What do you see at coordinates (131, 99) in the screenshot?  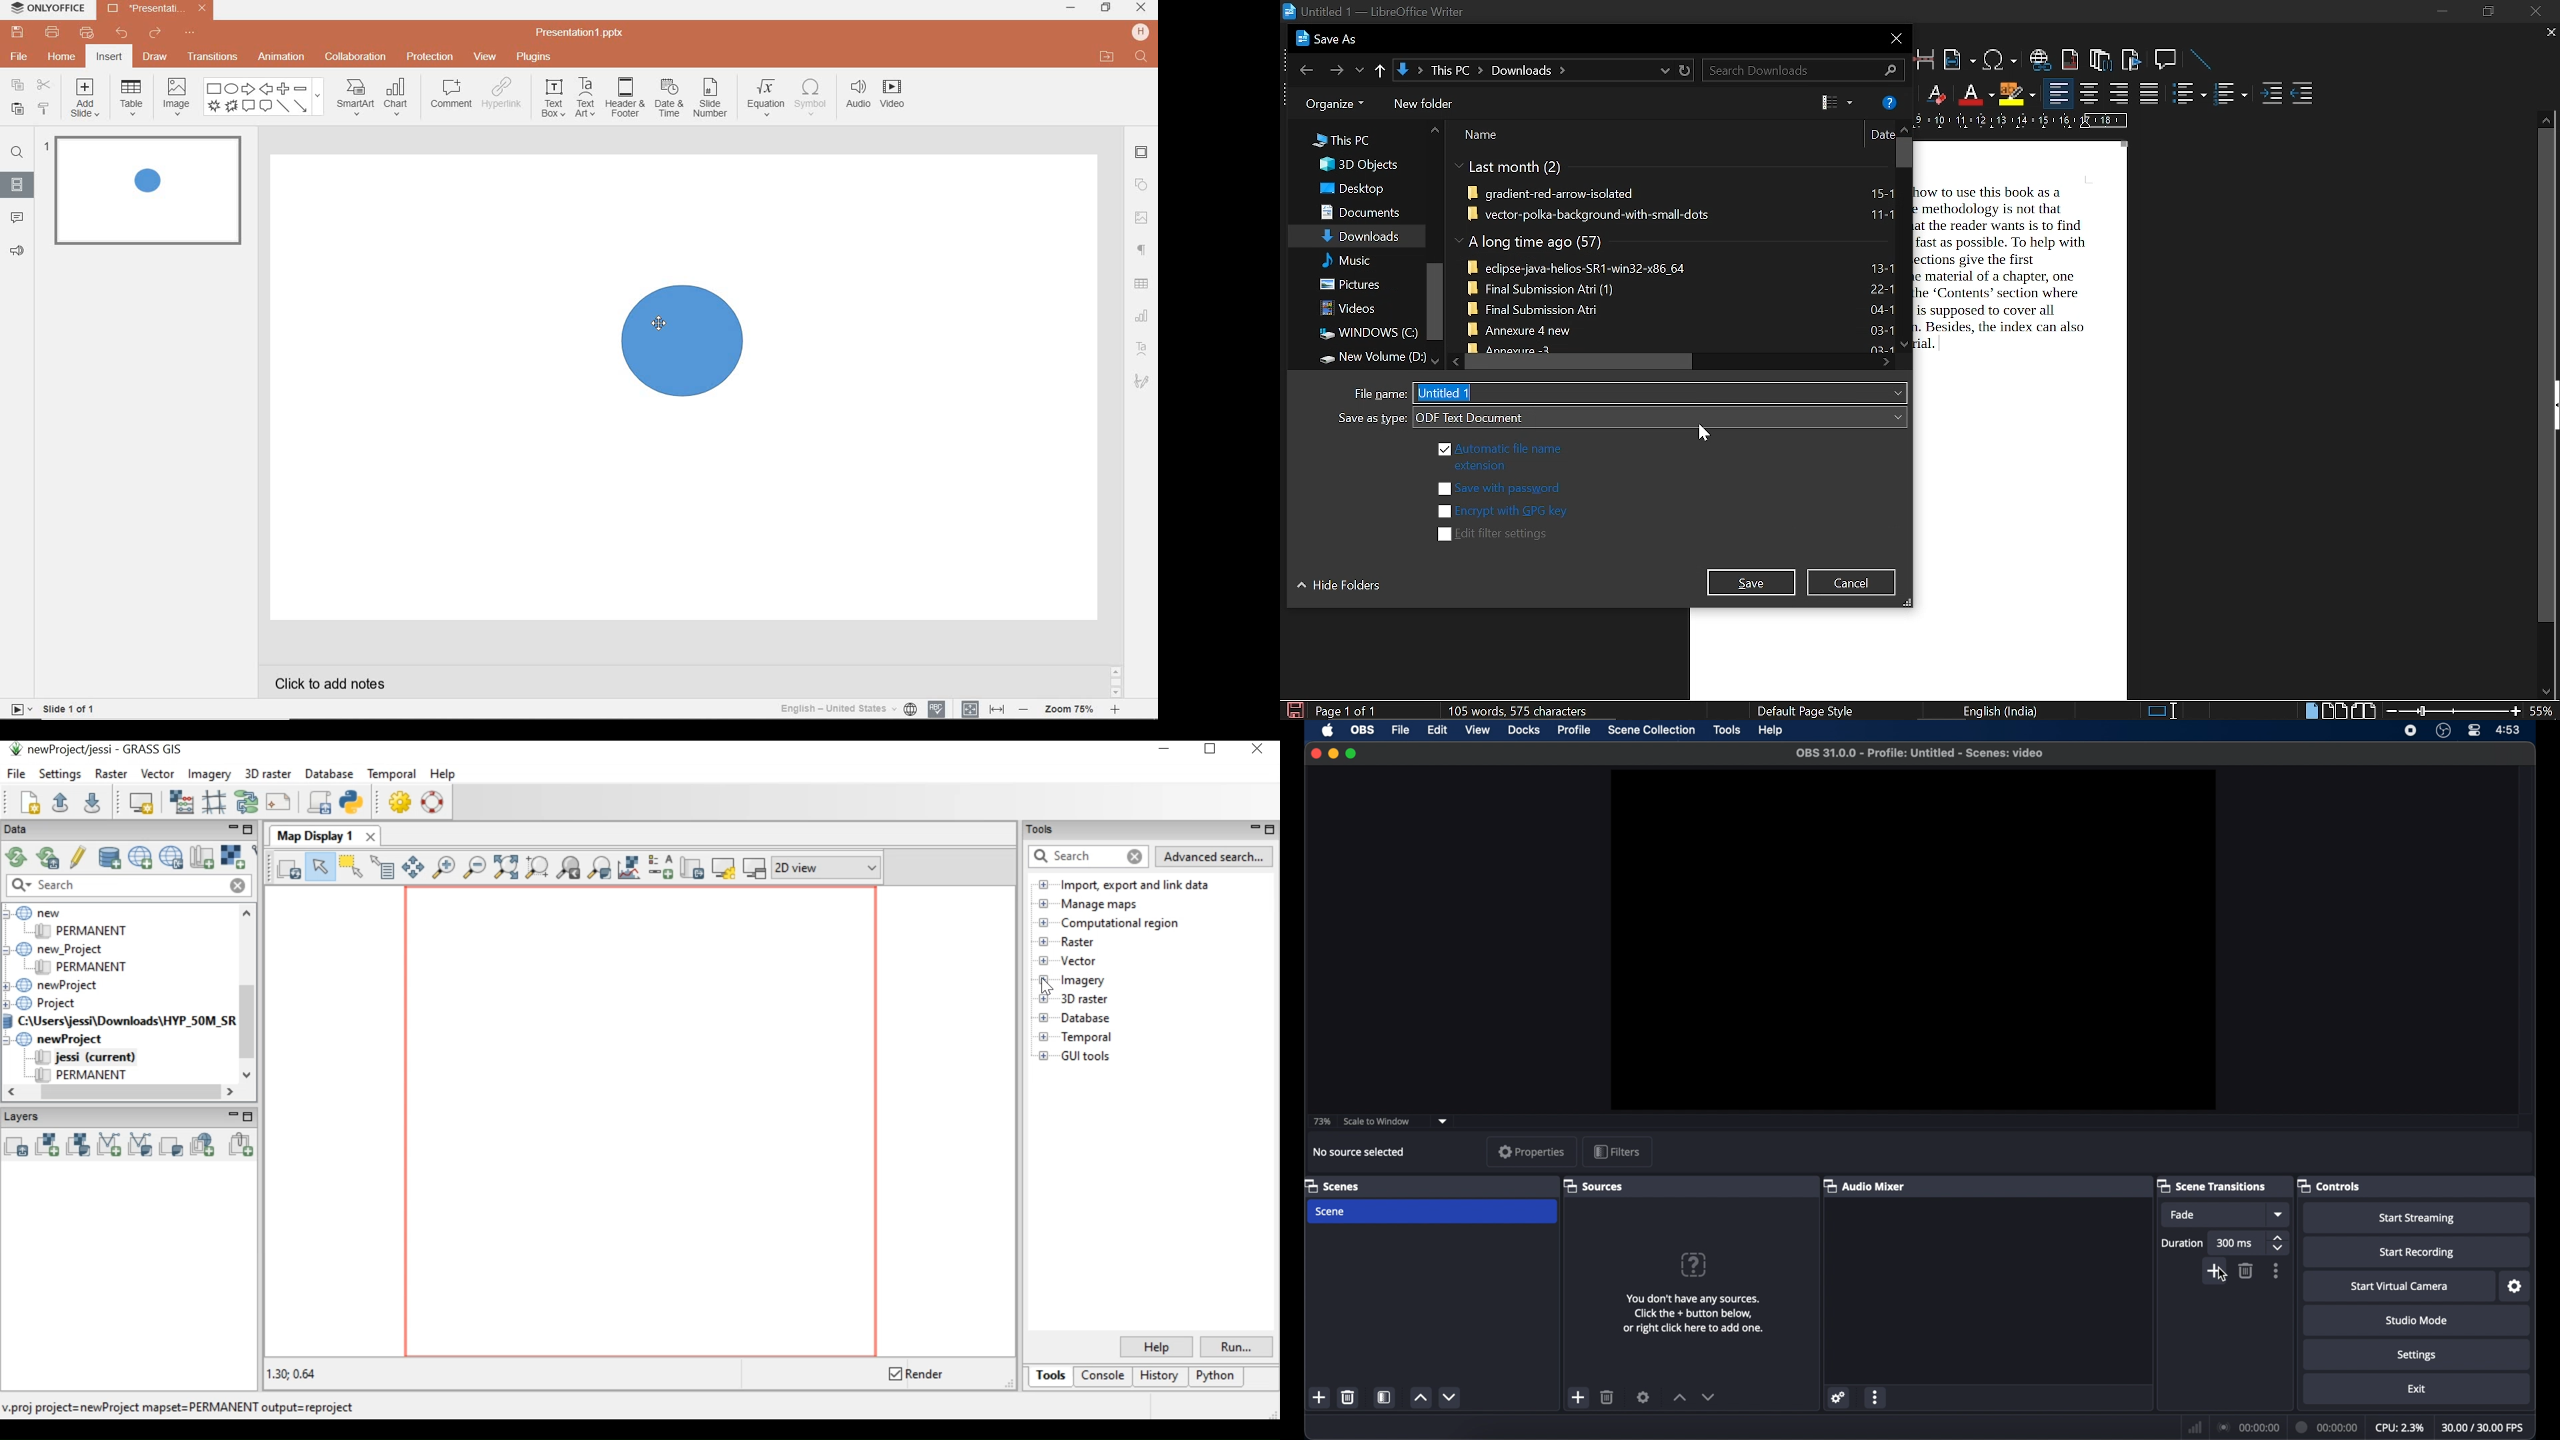 I see `table` at bounding box center [131, 99].